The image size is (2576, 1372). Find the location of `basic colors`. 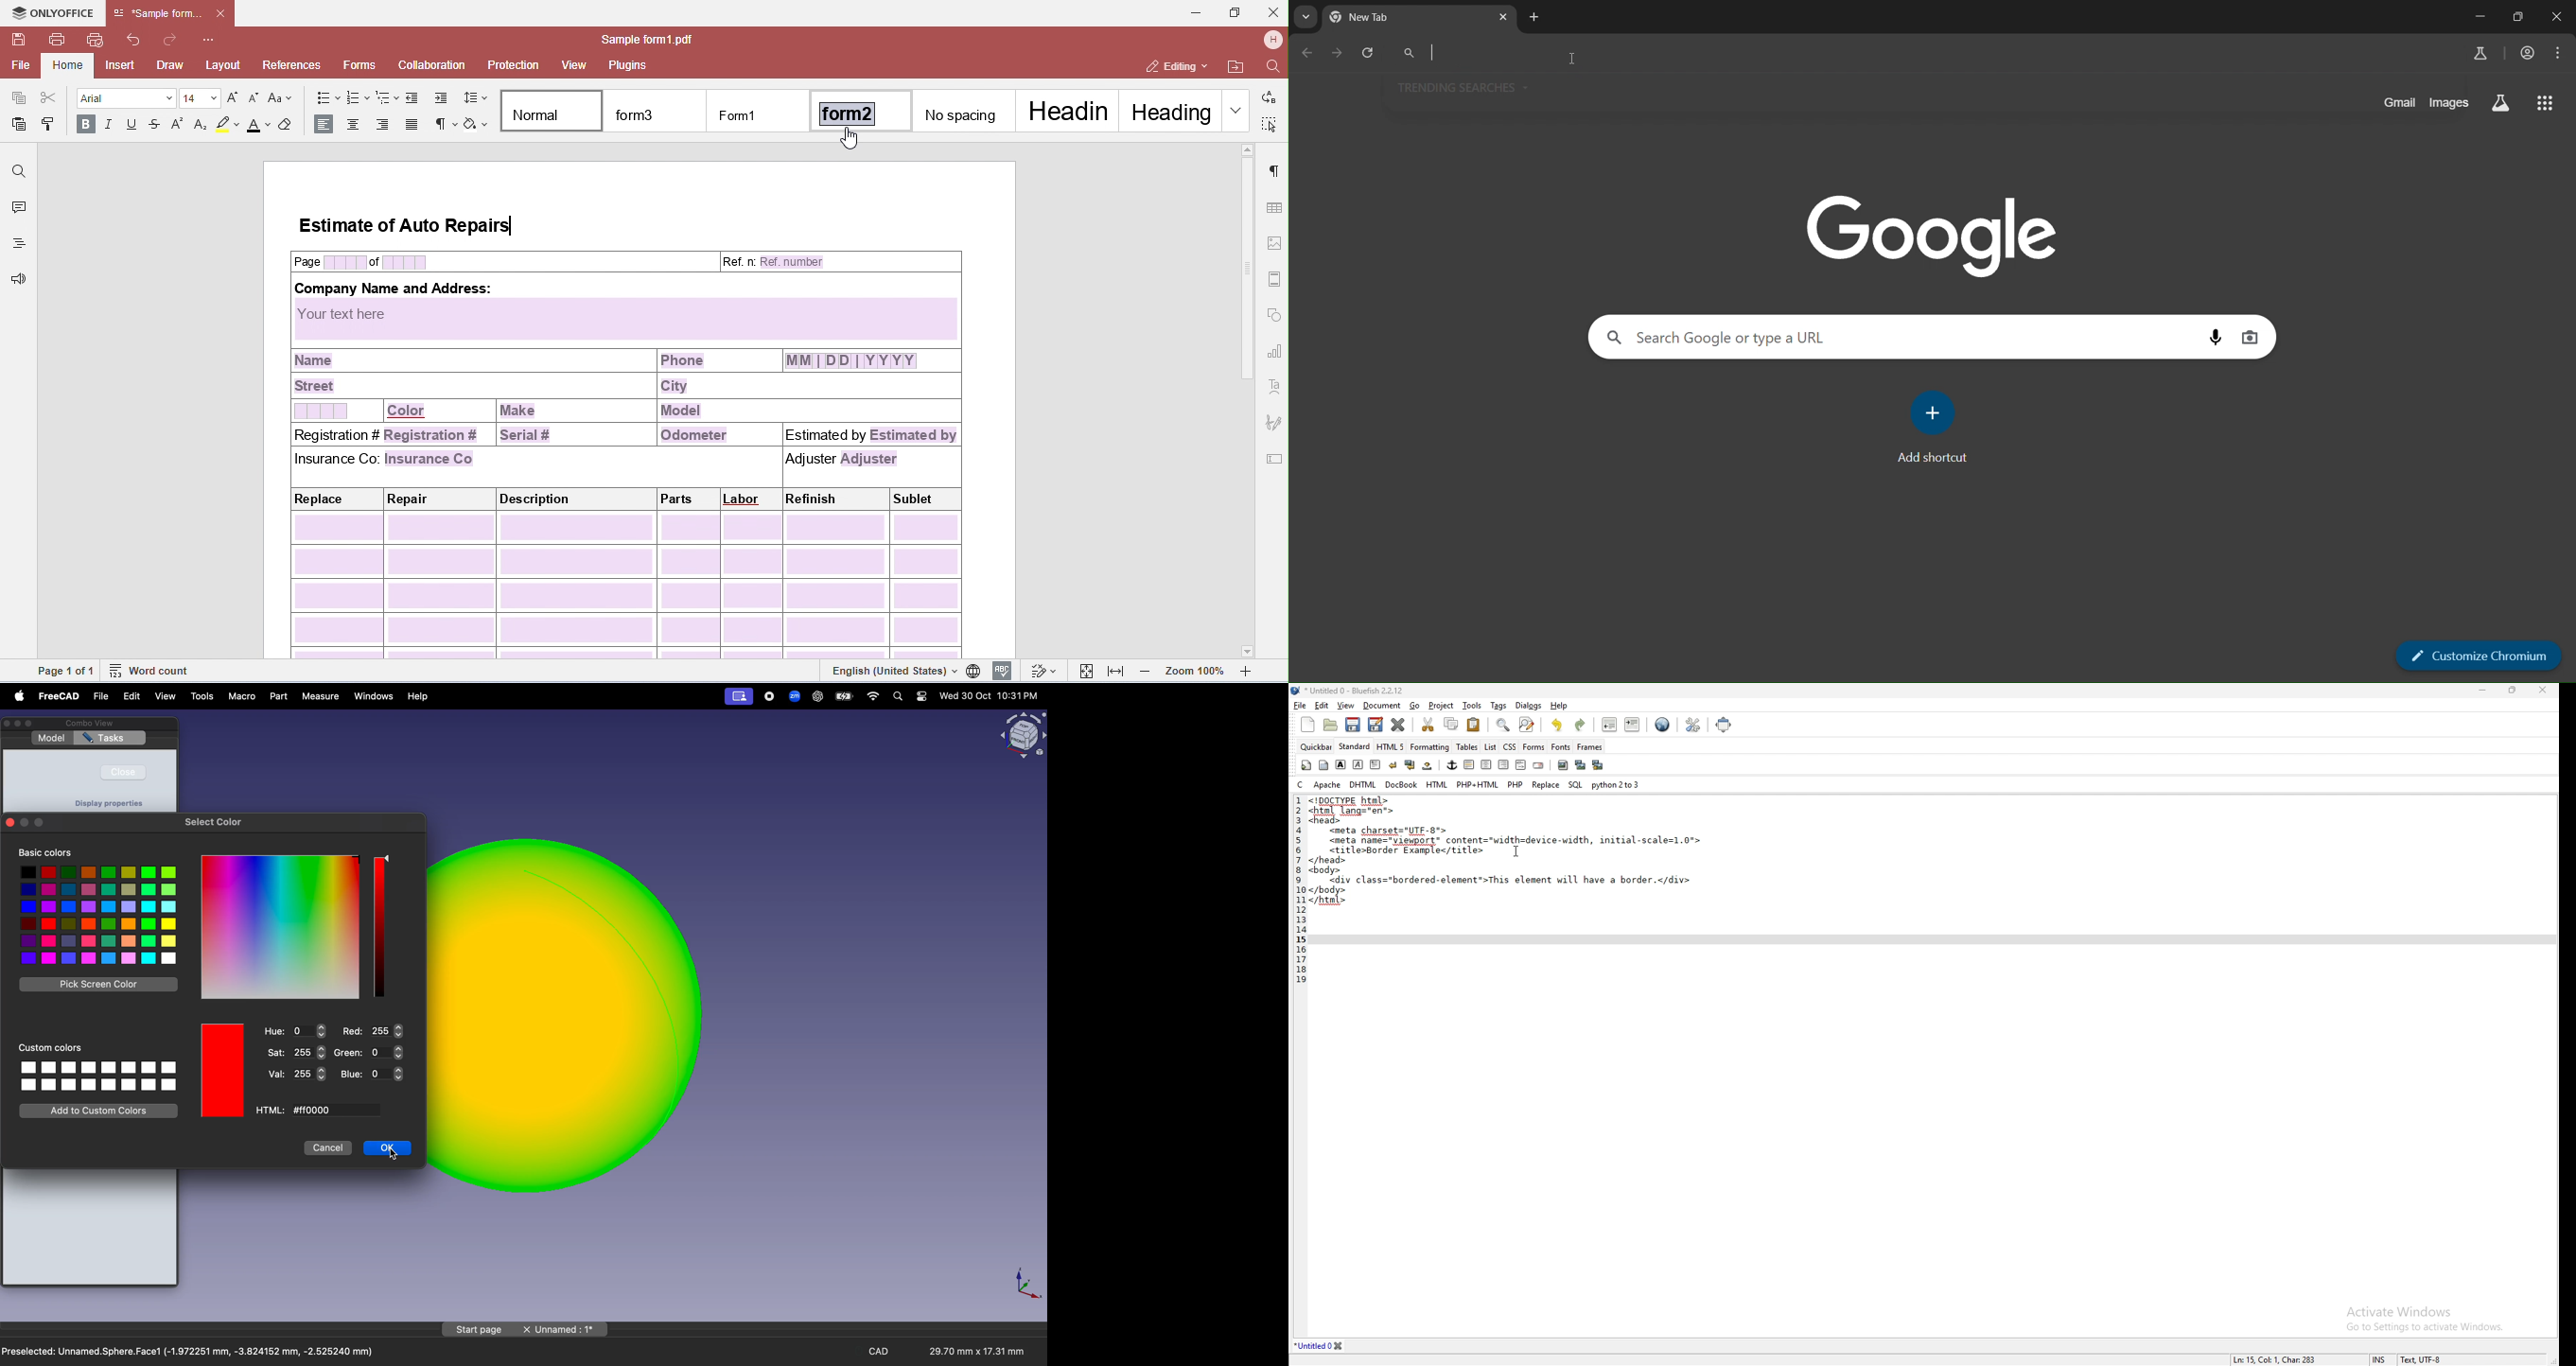

basic colors is located at coordinates (45, 853).